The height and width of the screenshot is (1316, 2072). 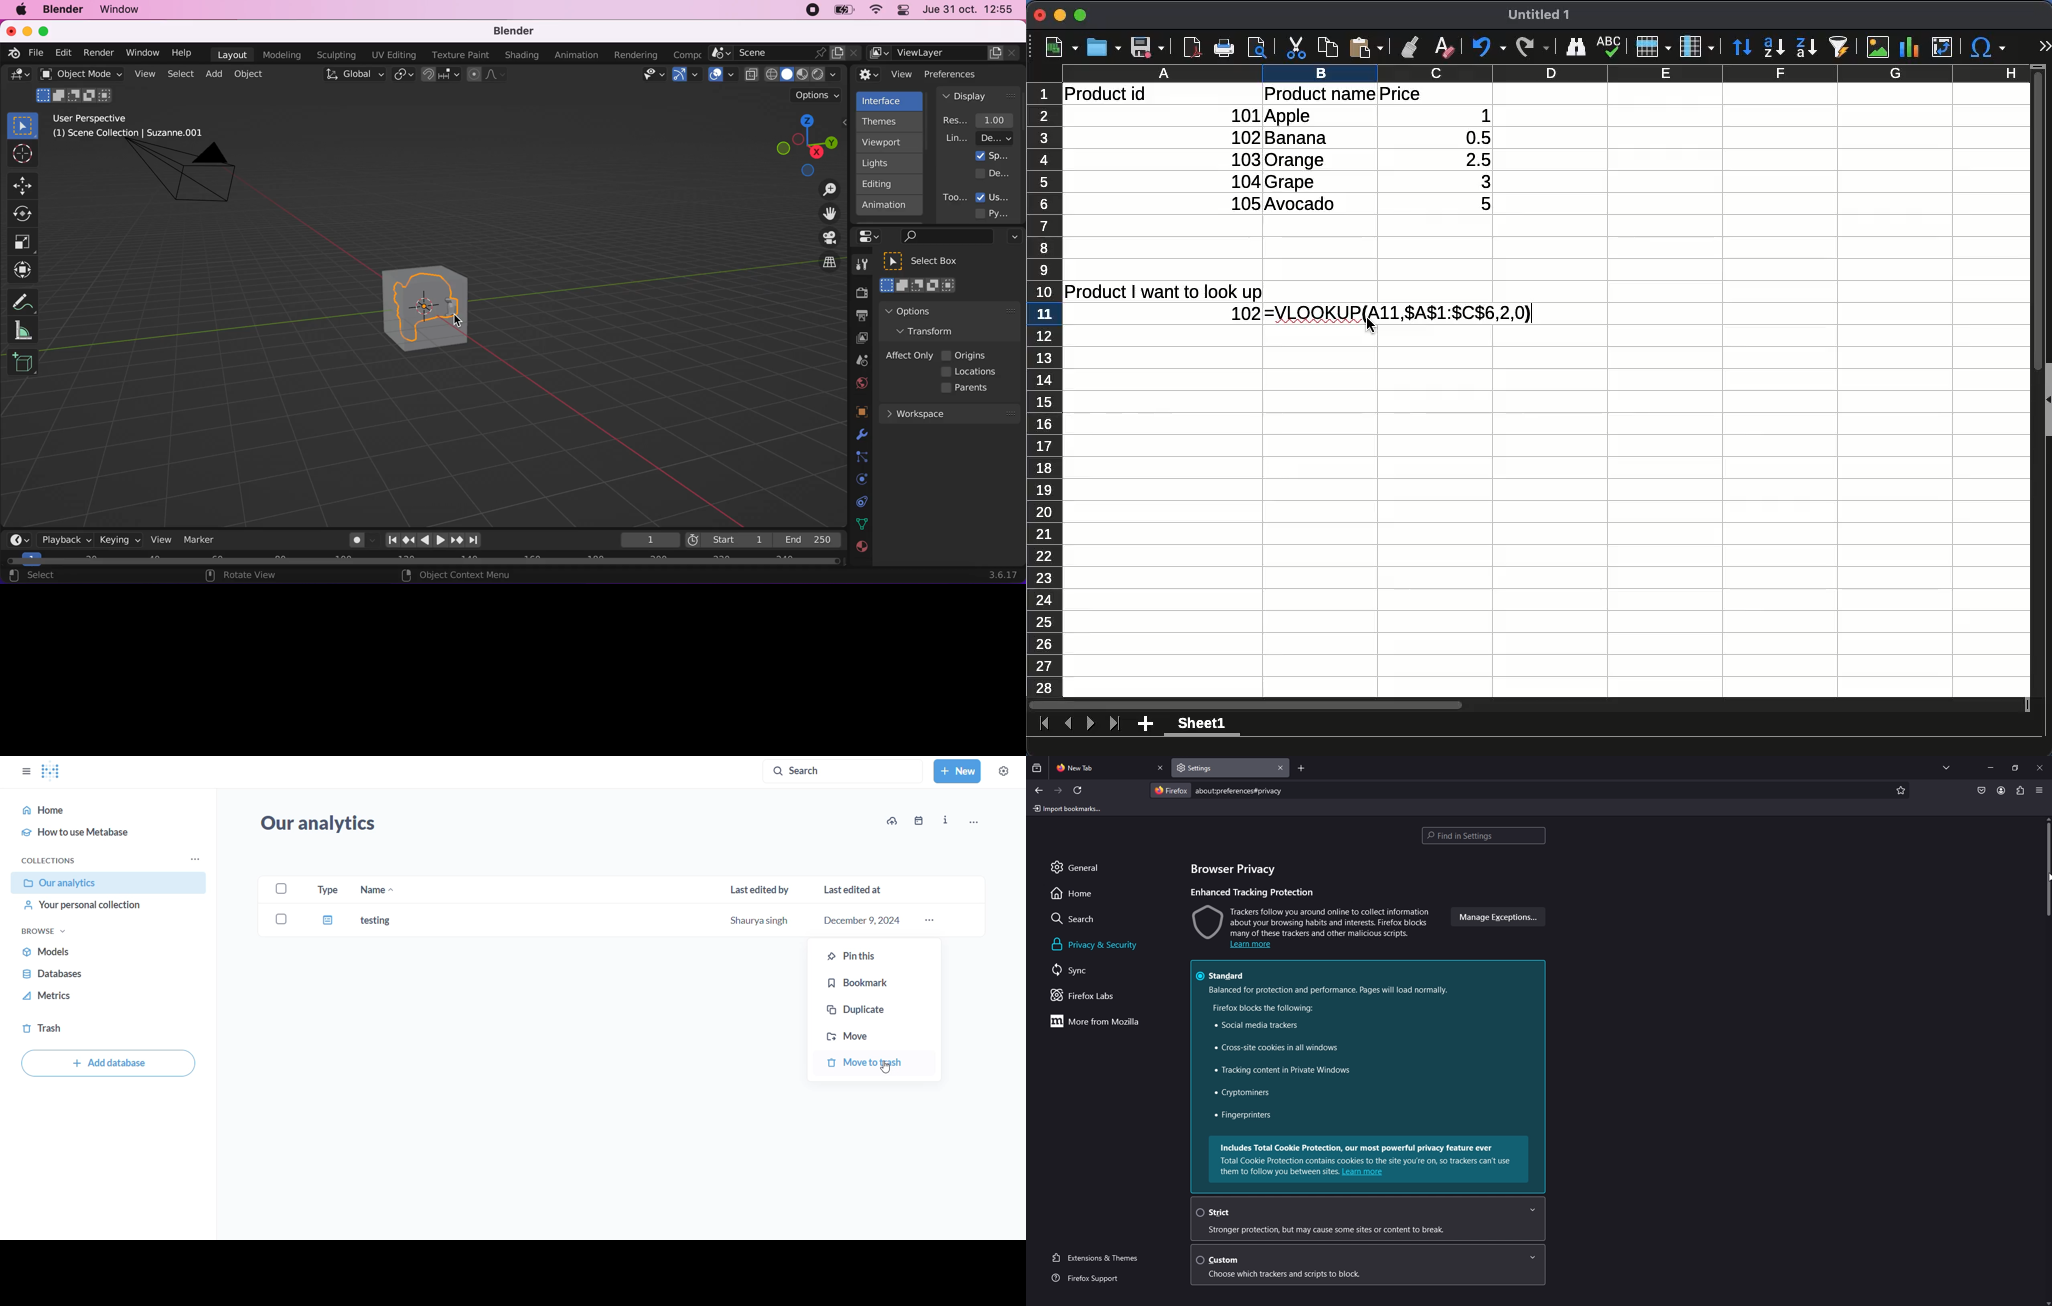 What do you see at coordinates (1475, 116) in the screenshot?
I see `1` at bounding box center [1475, 116].